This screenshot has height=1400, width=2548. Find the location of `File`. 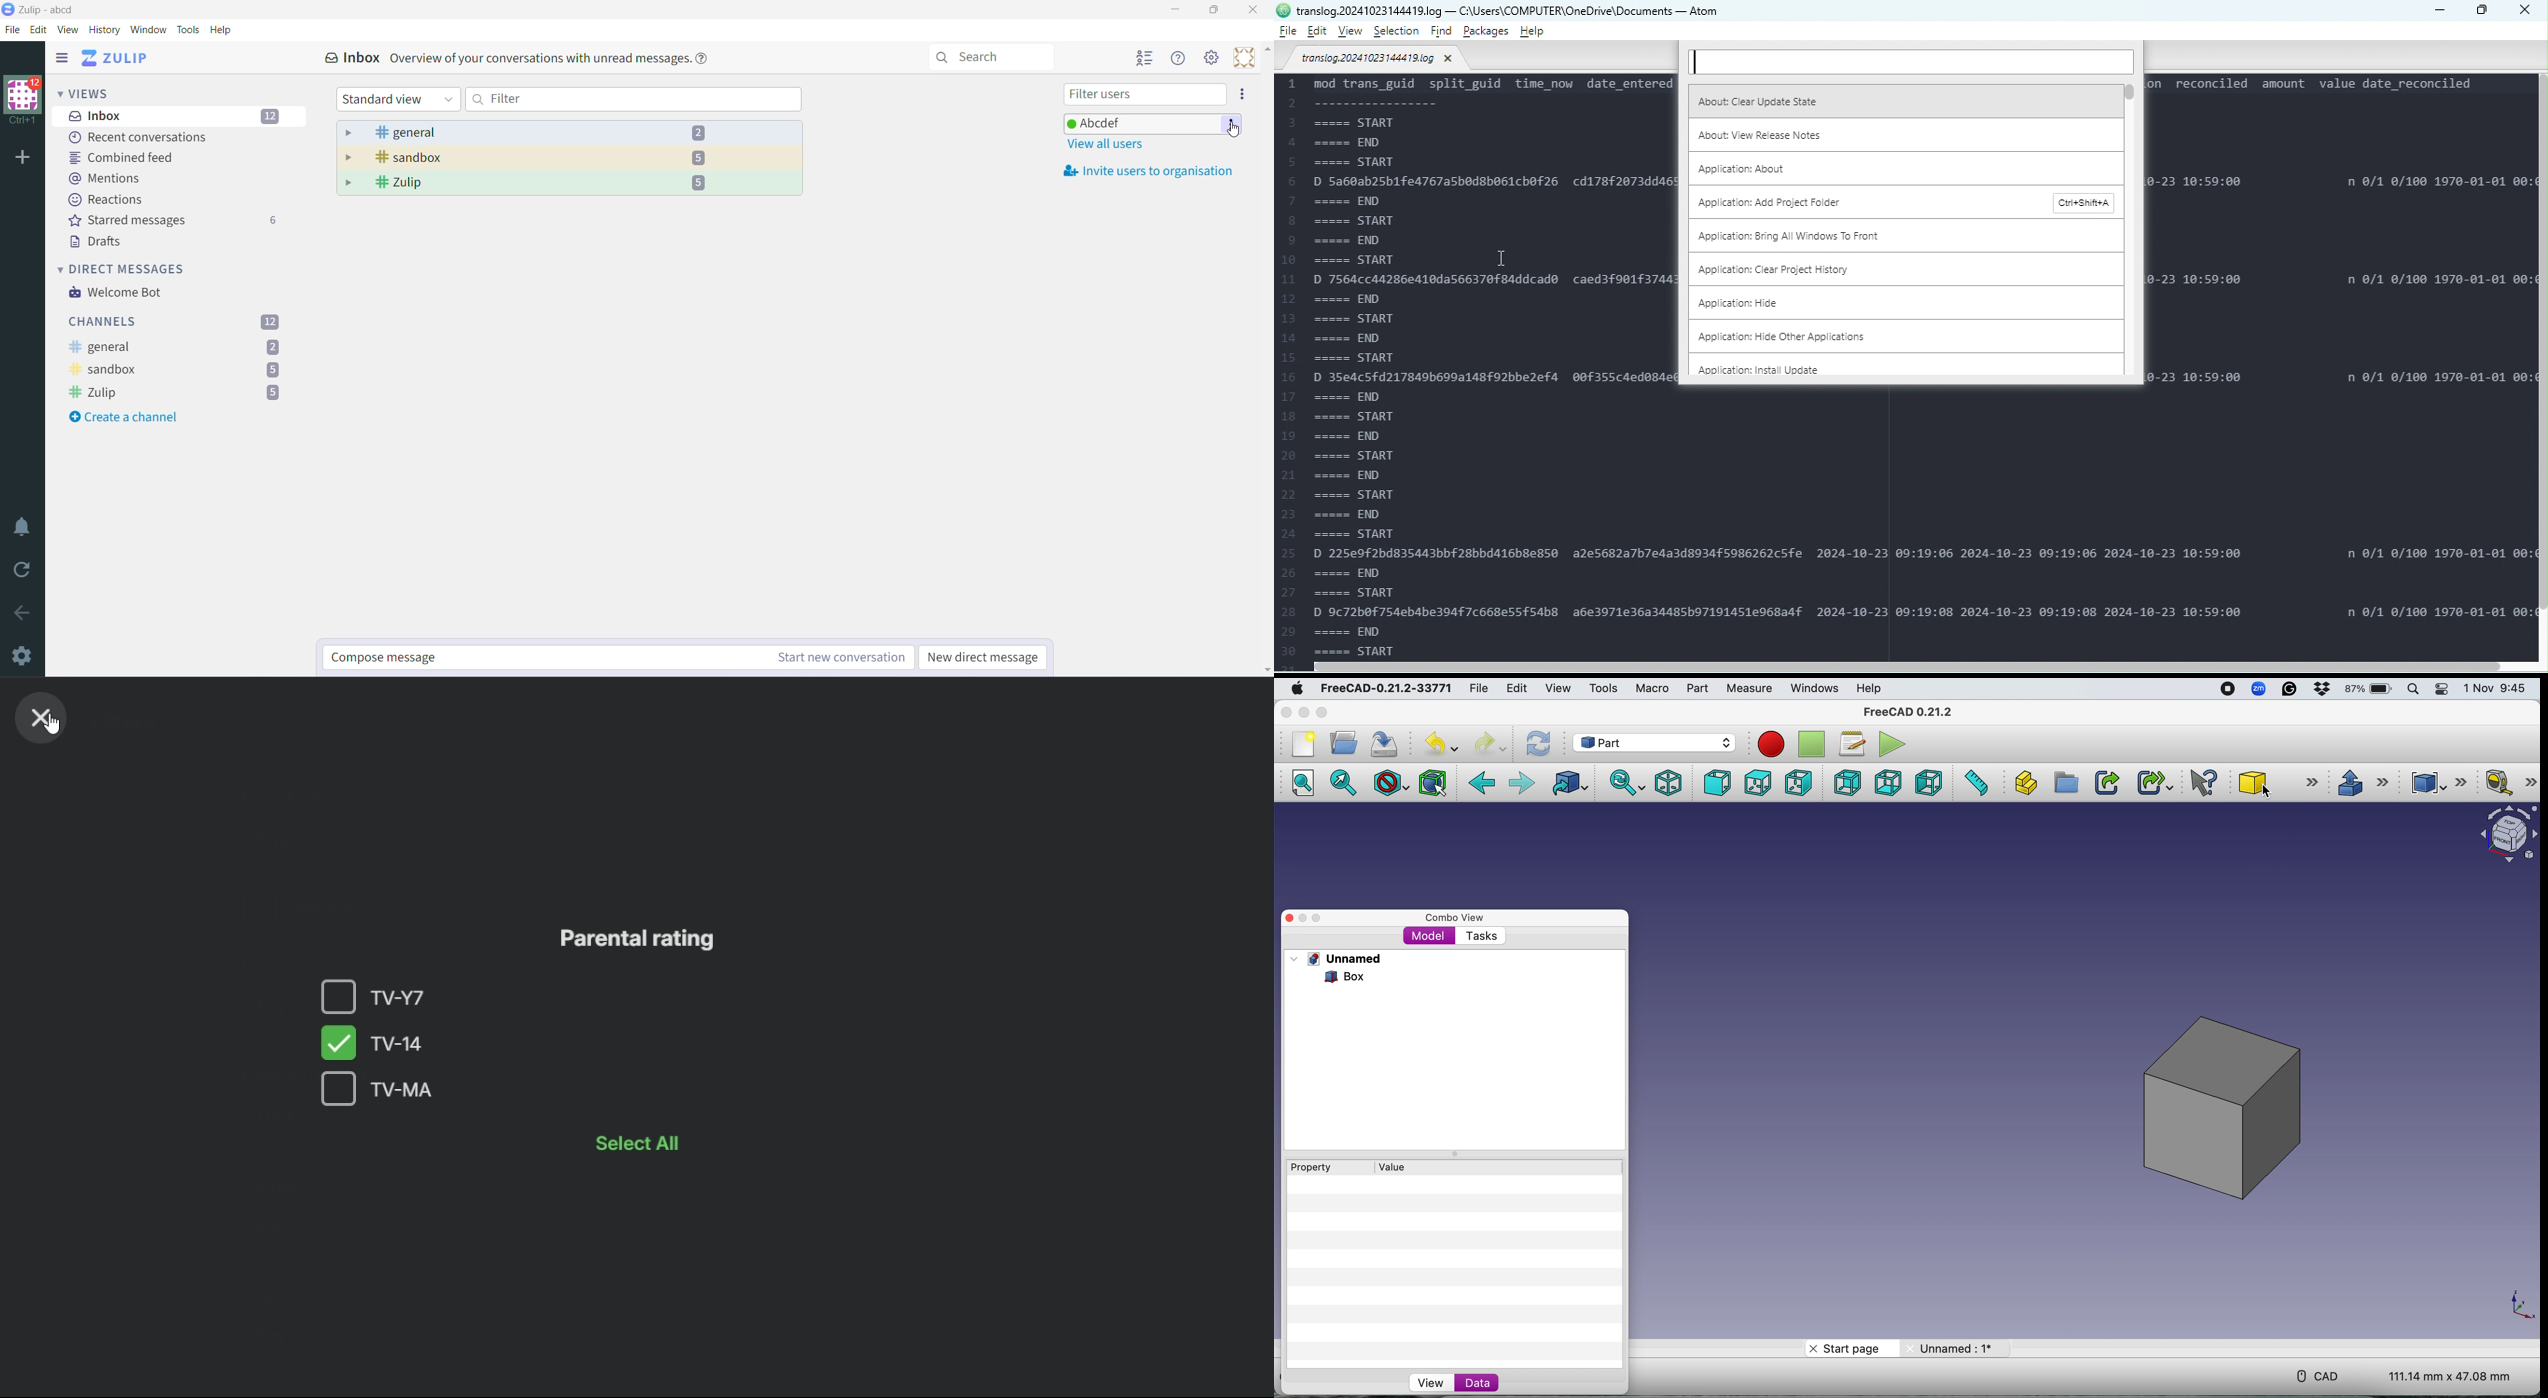

File is located at coordinates (13, 29).